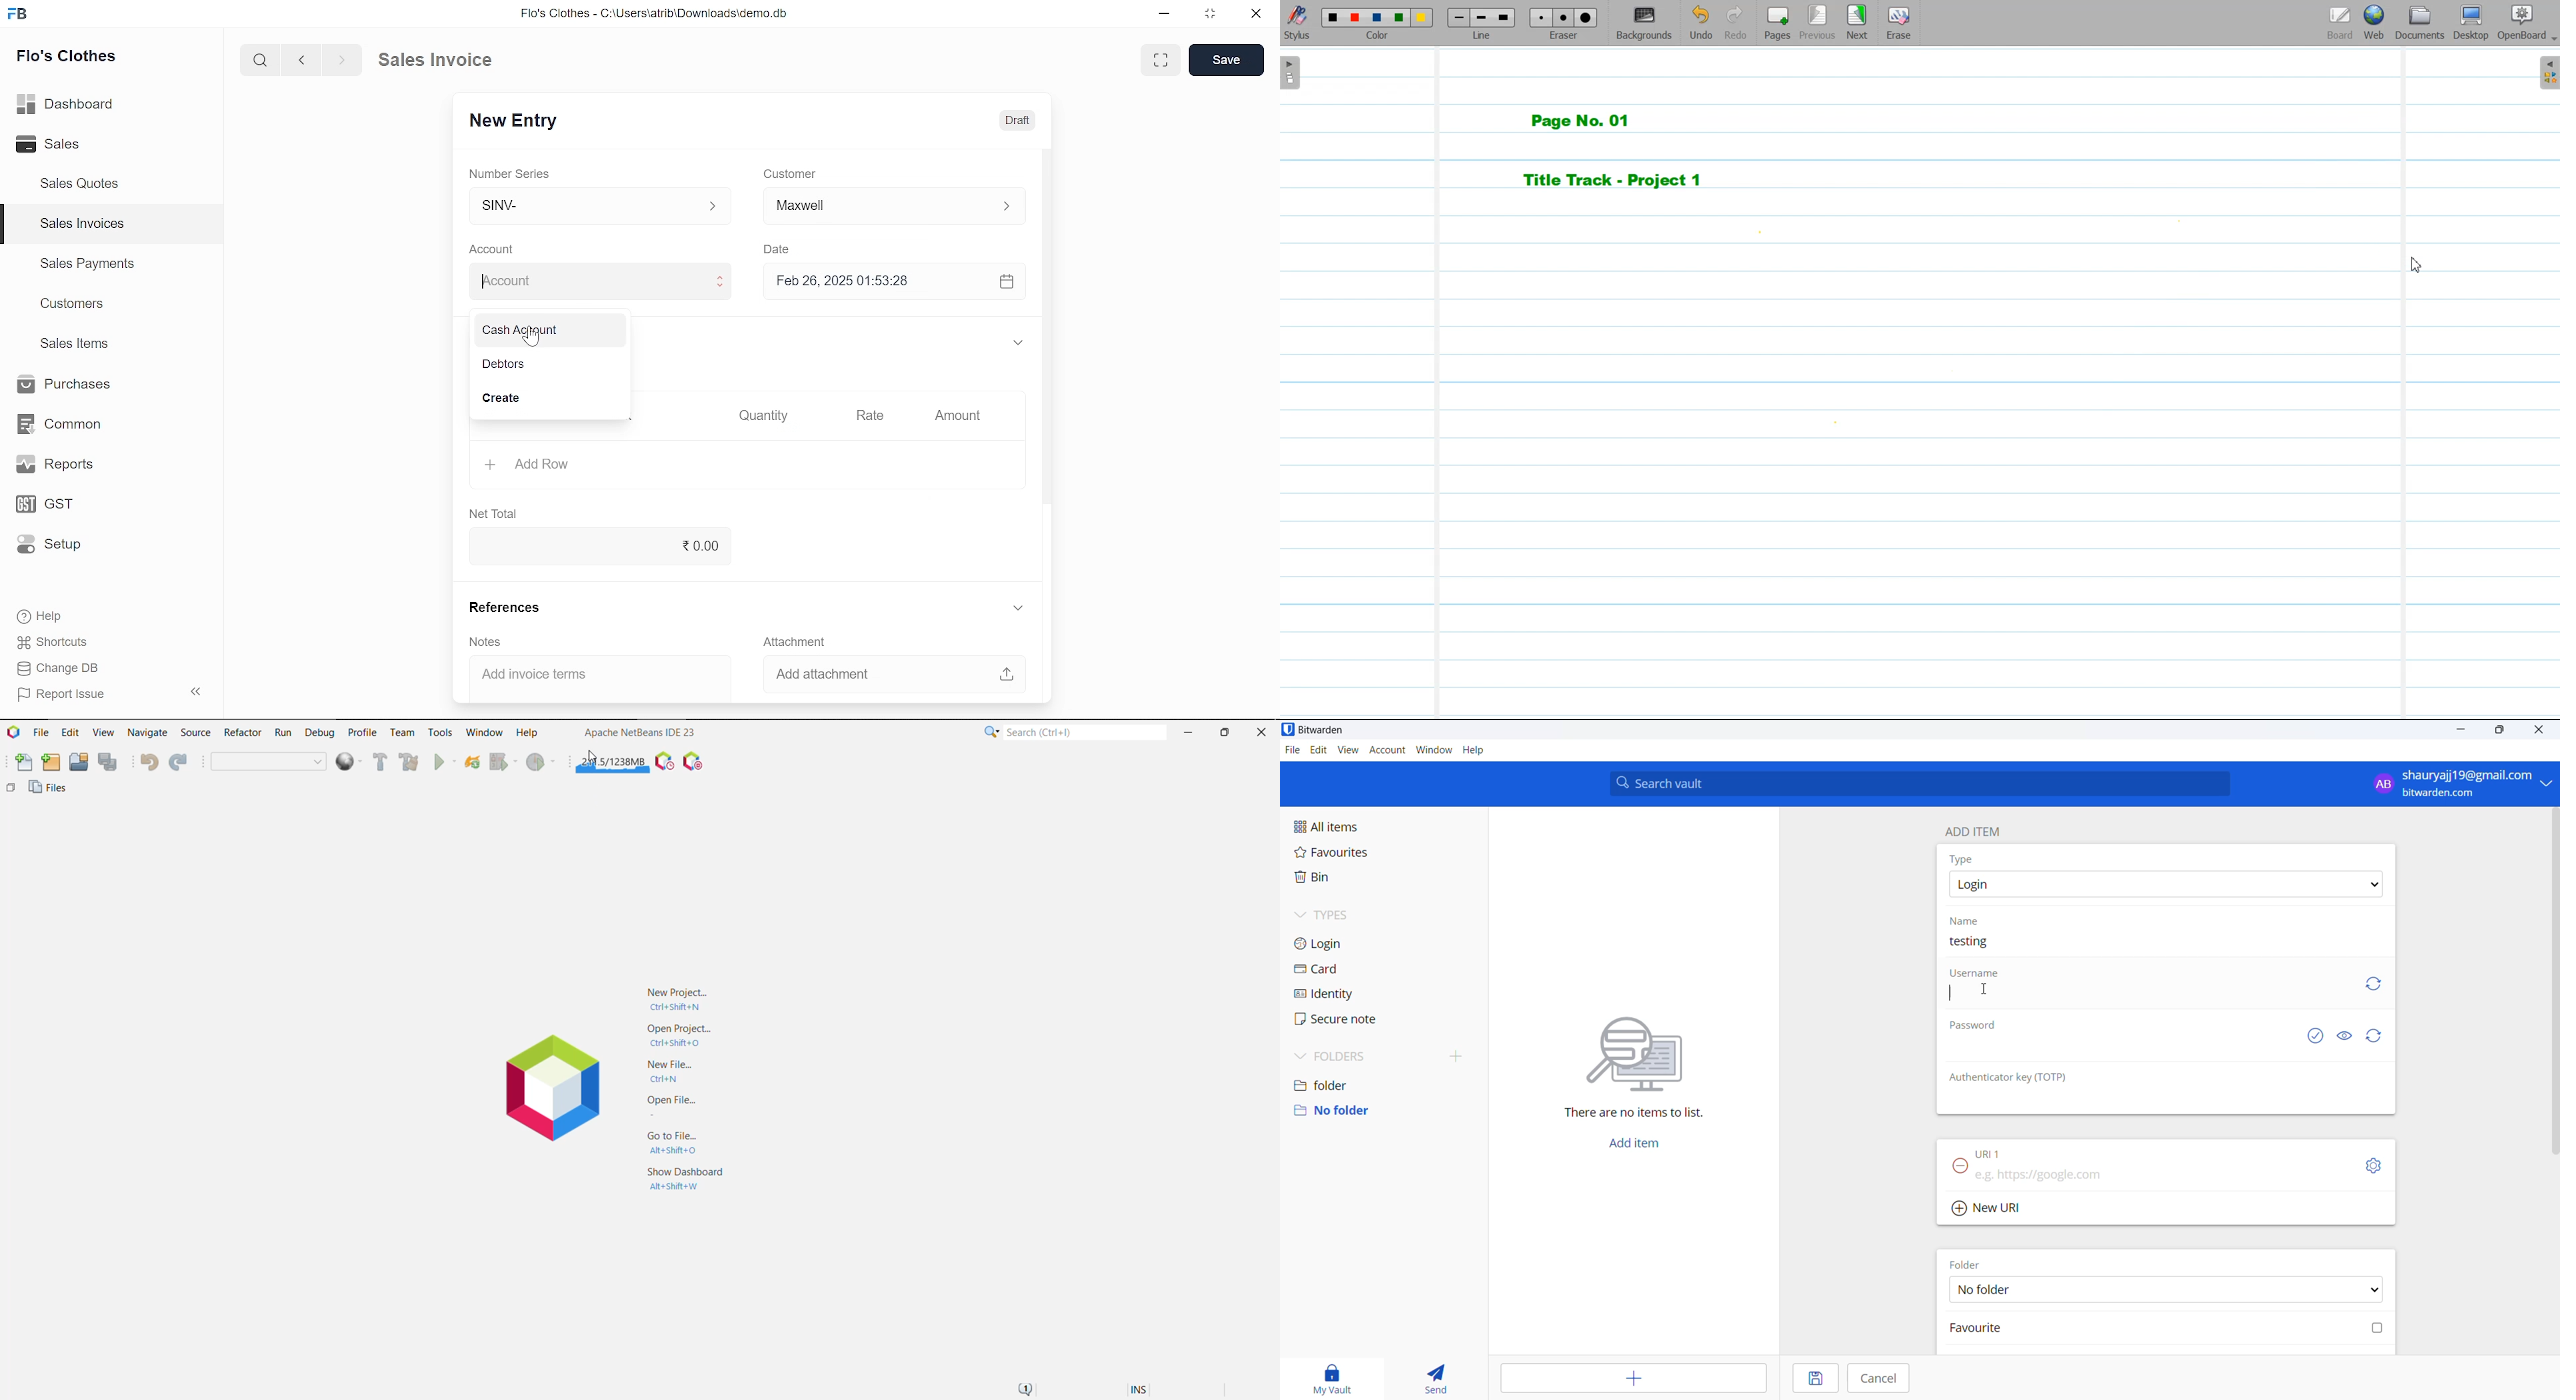 The width and height of the screenshot is (2576, 1400). Describe the element at coordinates (2552, 982) in the screenshot. I see `vertical scrollbar` at that location.